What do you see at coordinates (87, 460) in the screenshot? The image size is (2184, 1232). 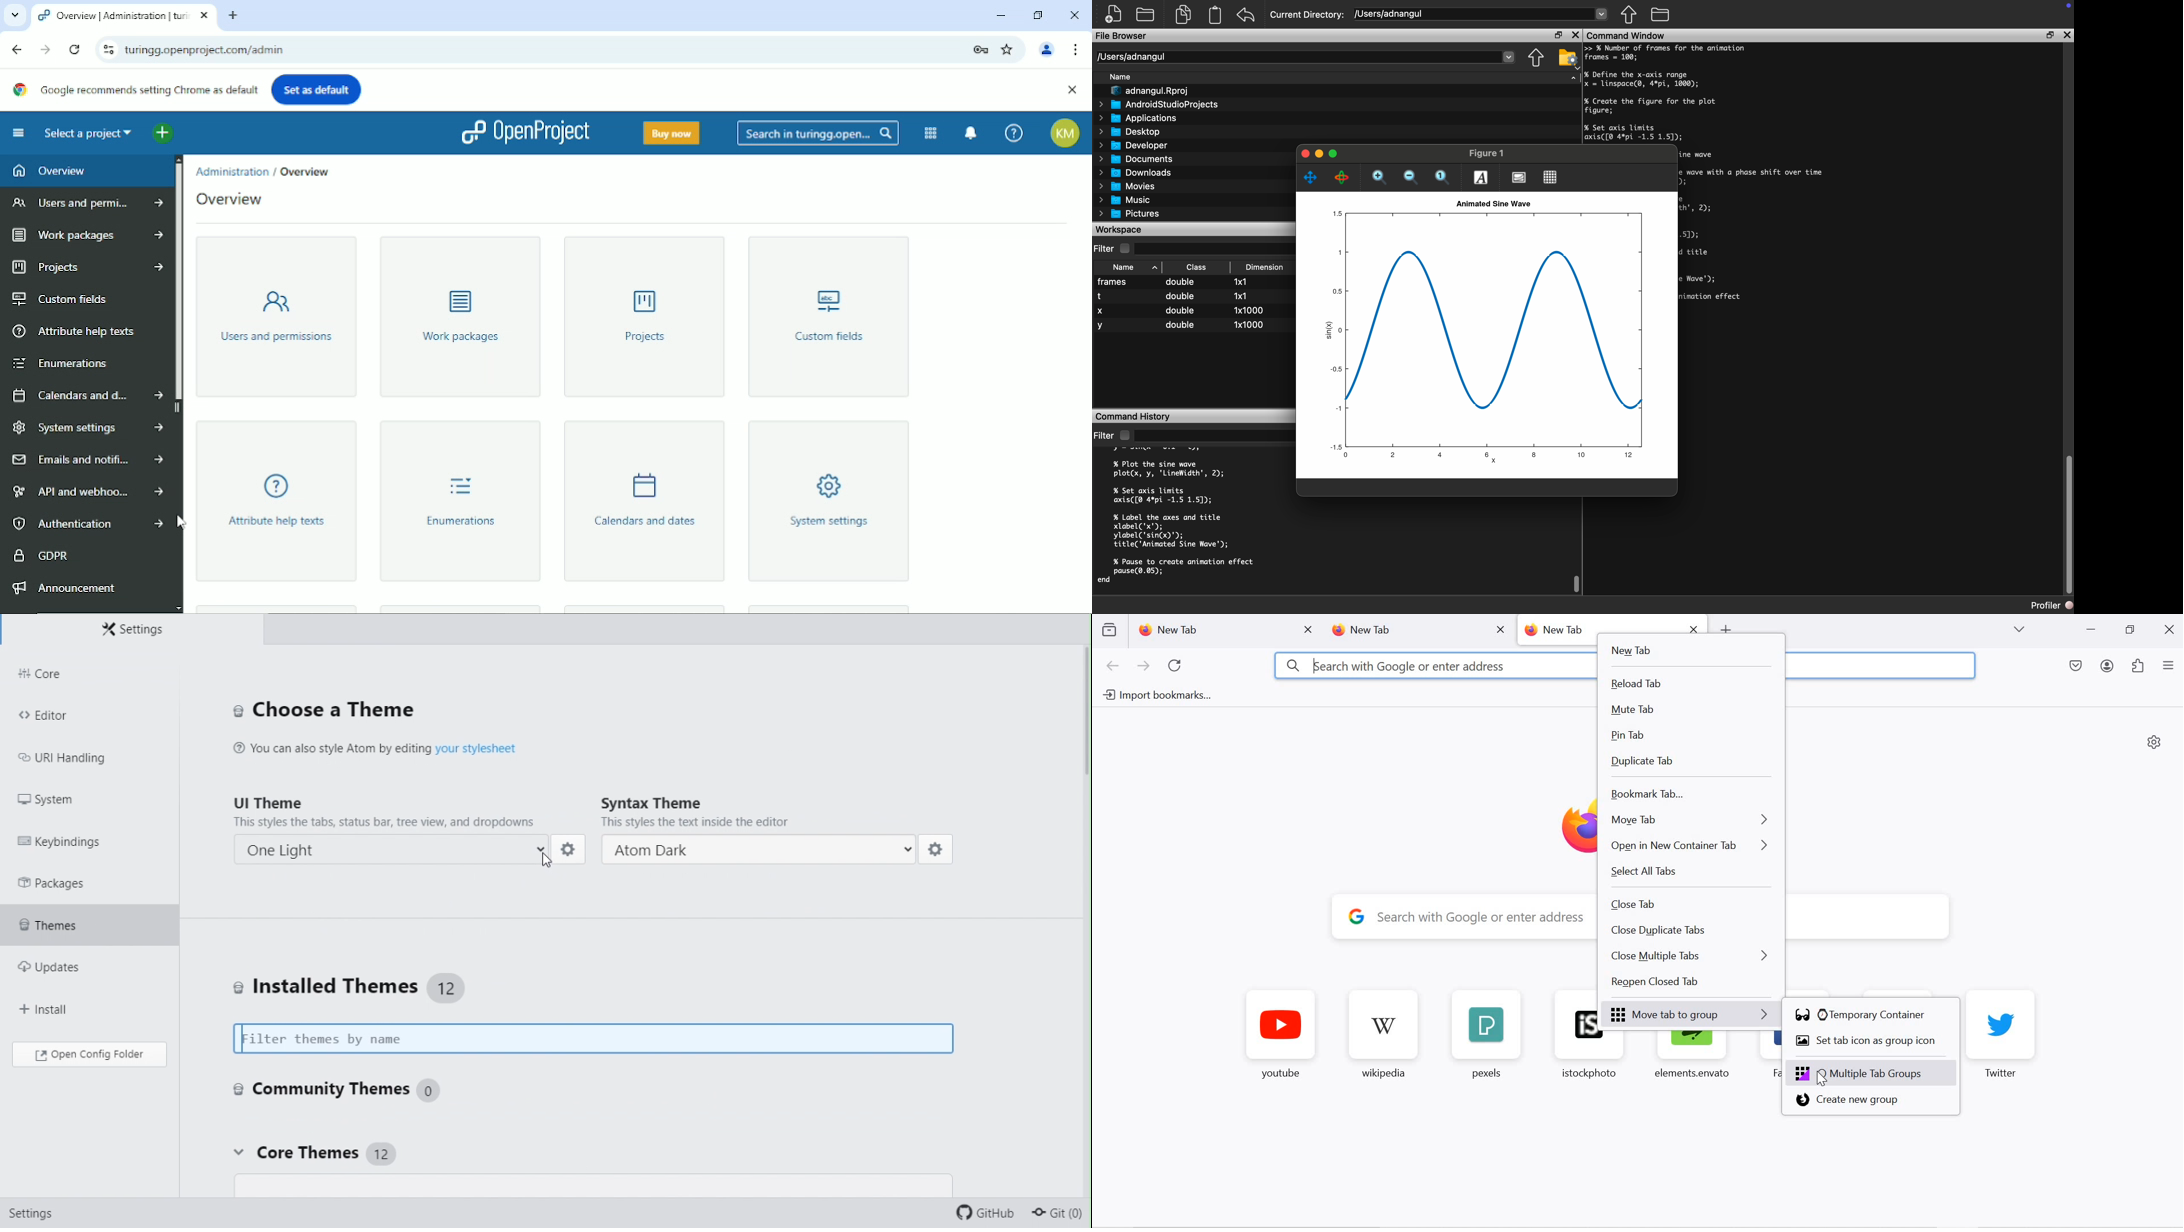 I see `Emails and notifications` at bounding box center [87, 460].